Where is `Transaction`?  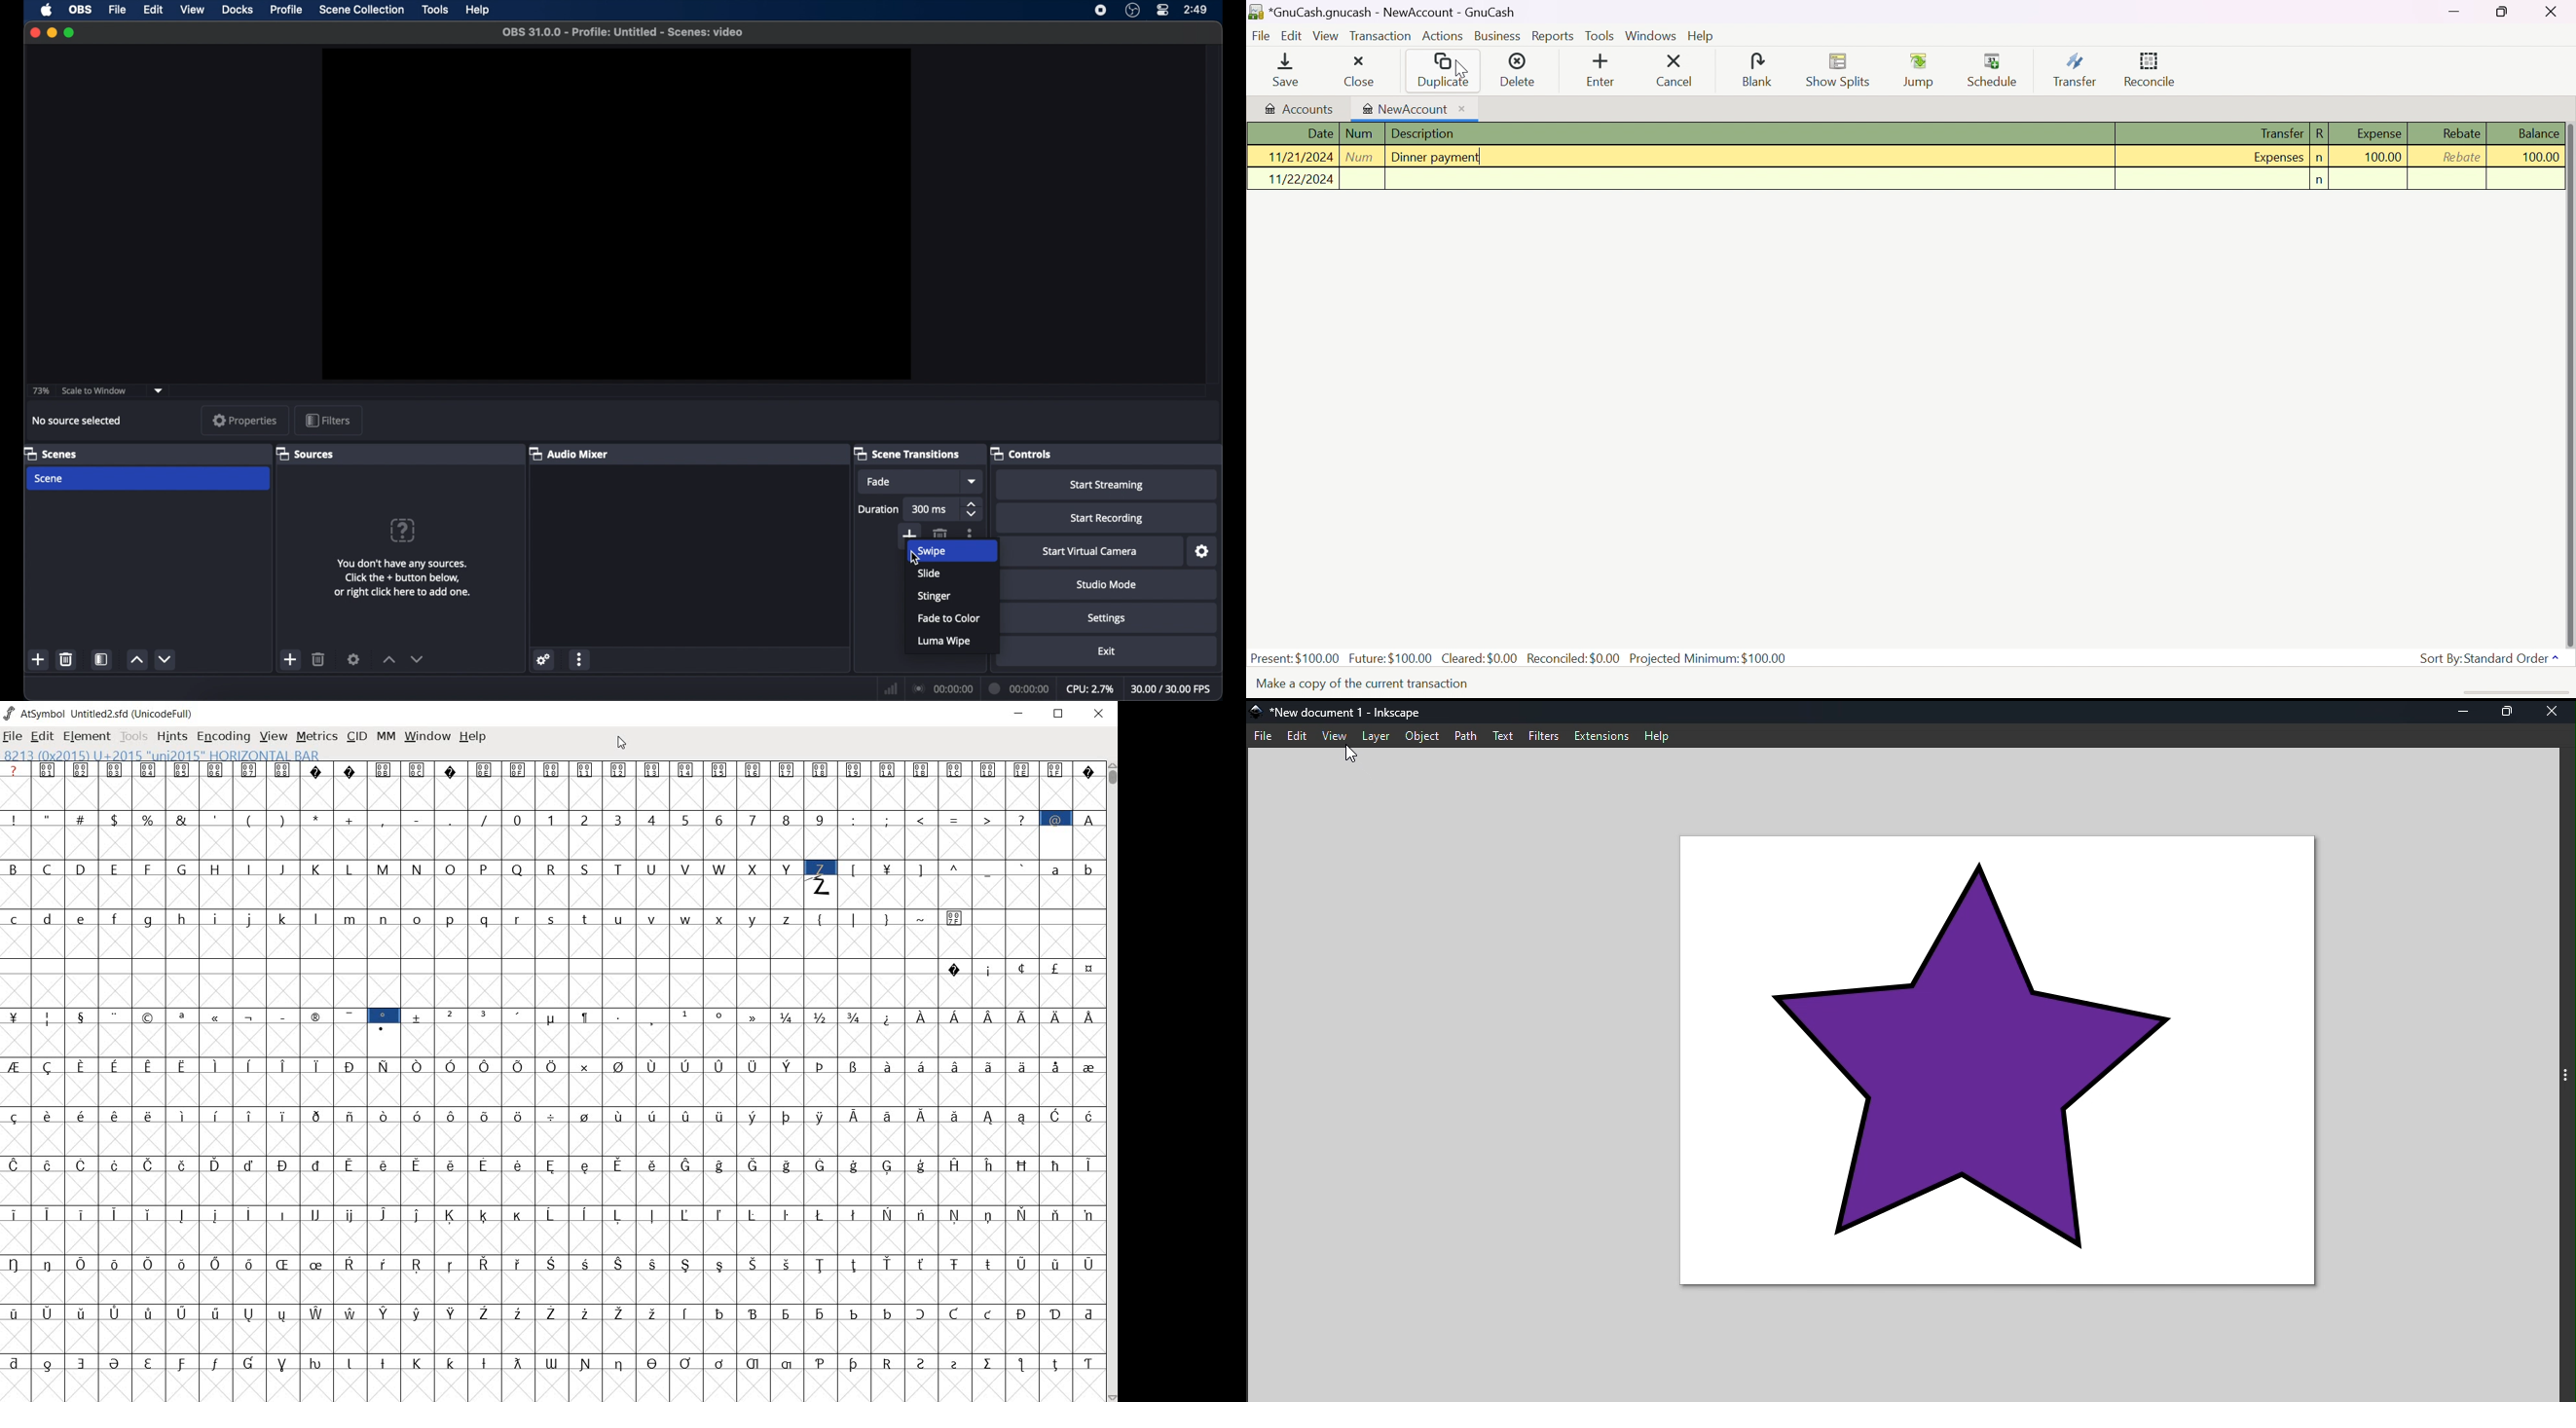
Transaction is located at coordinates (1381, 37).